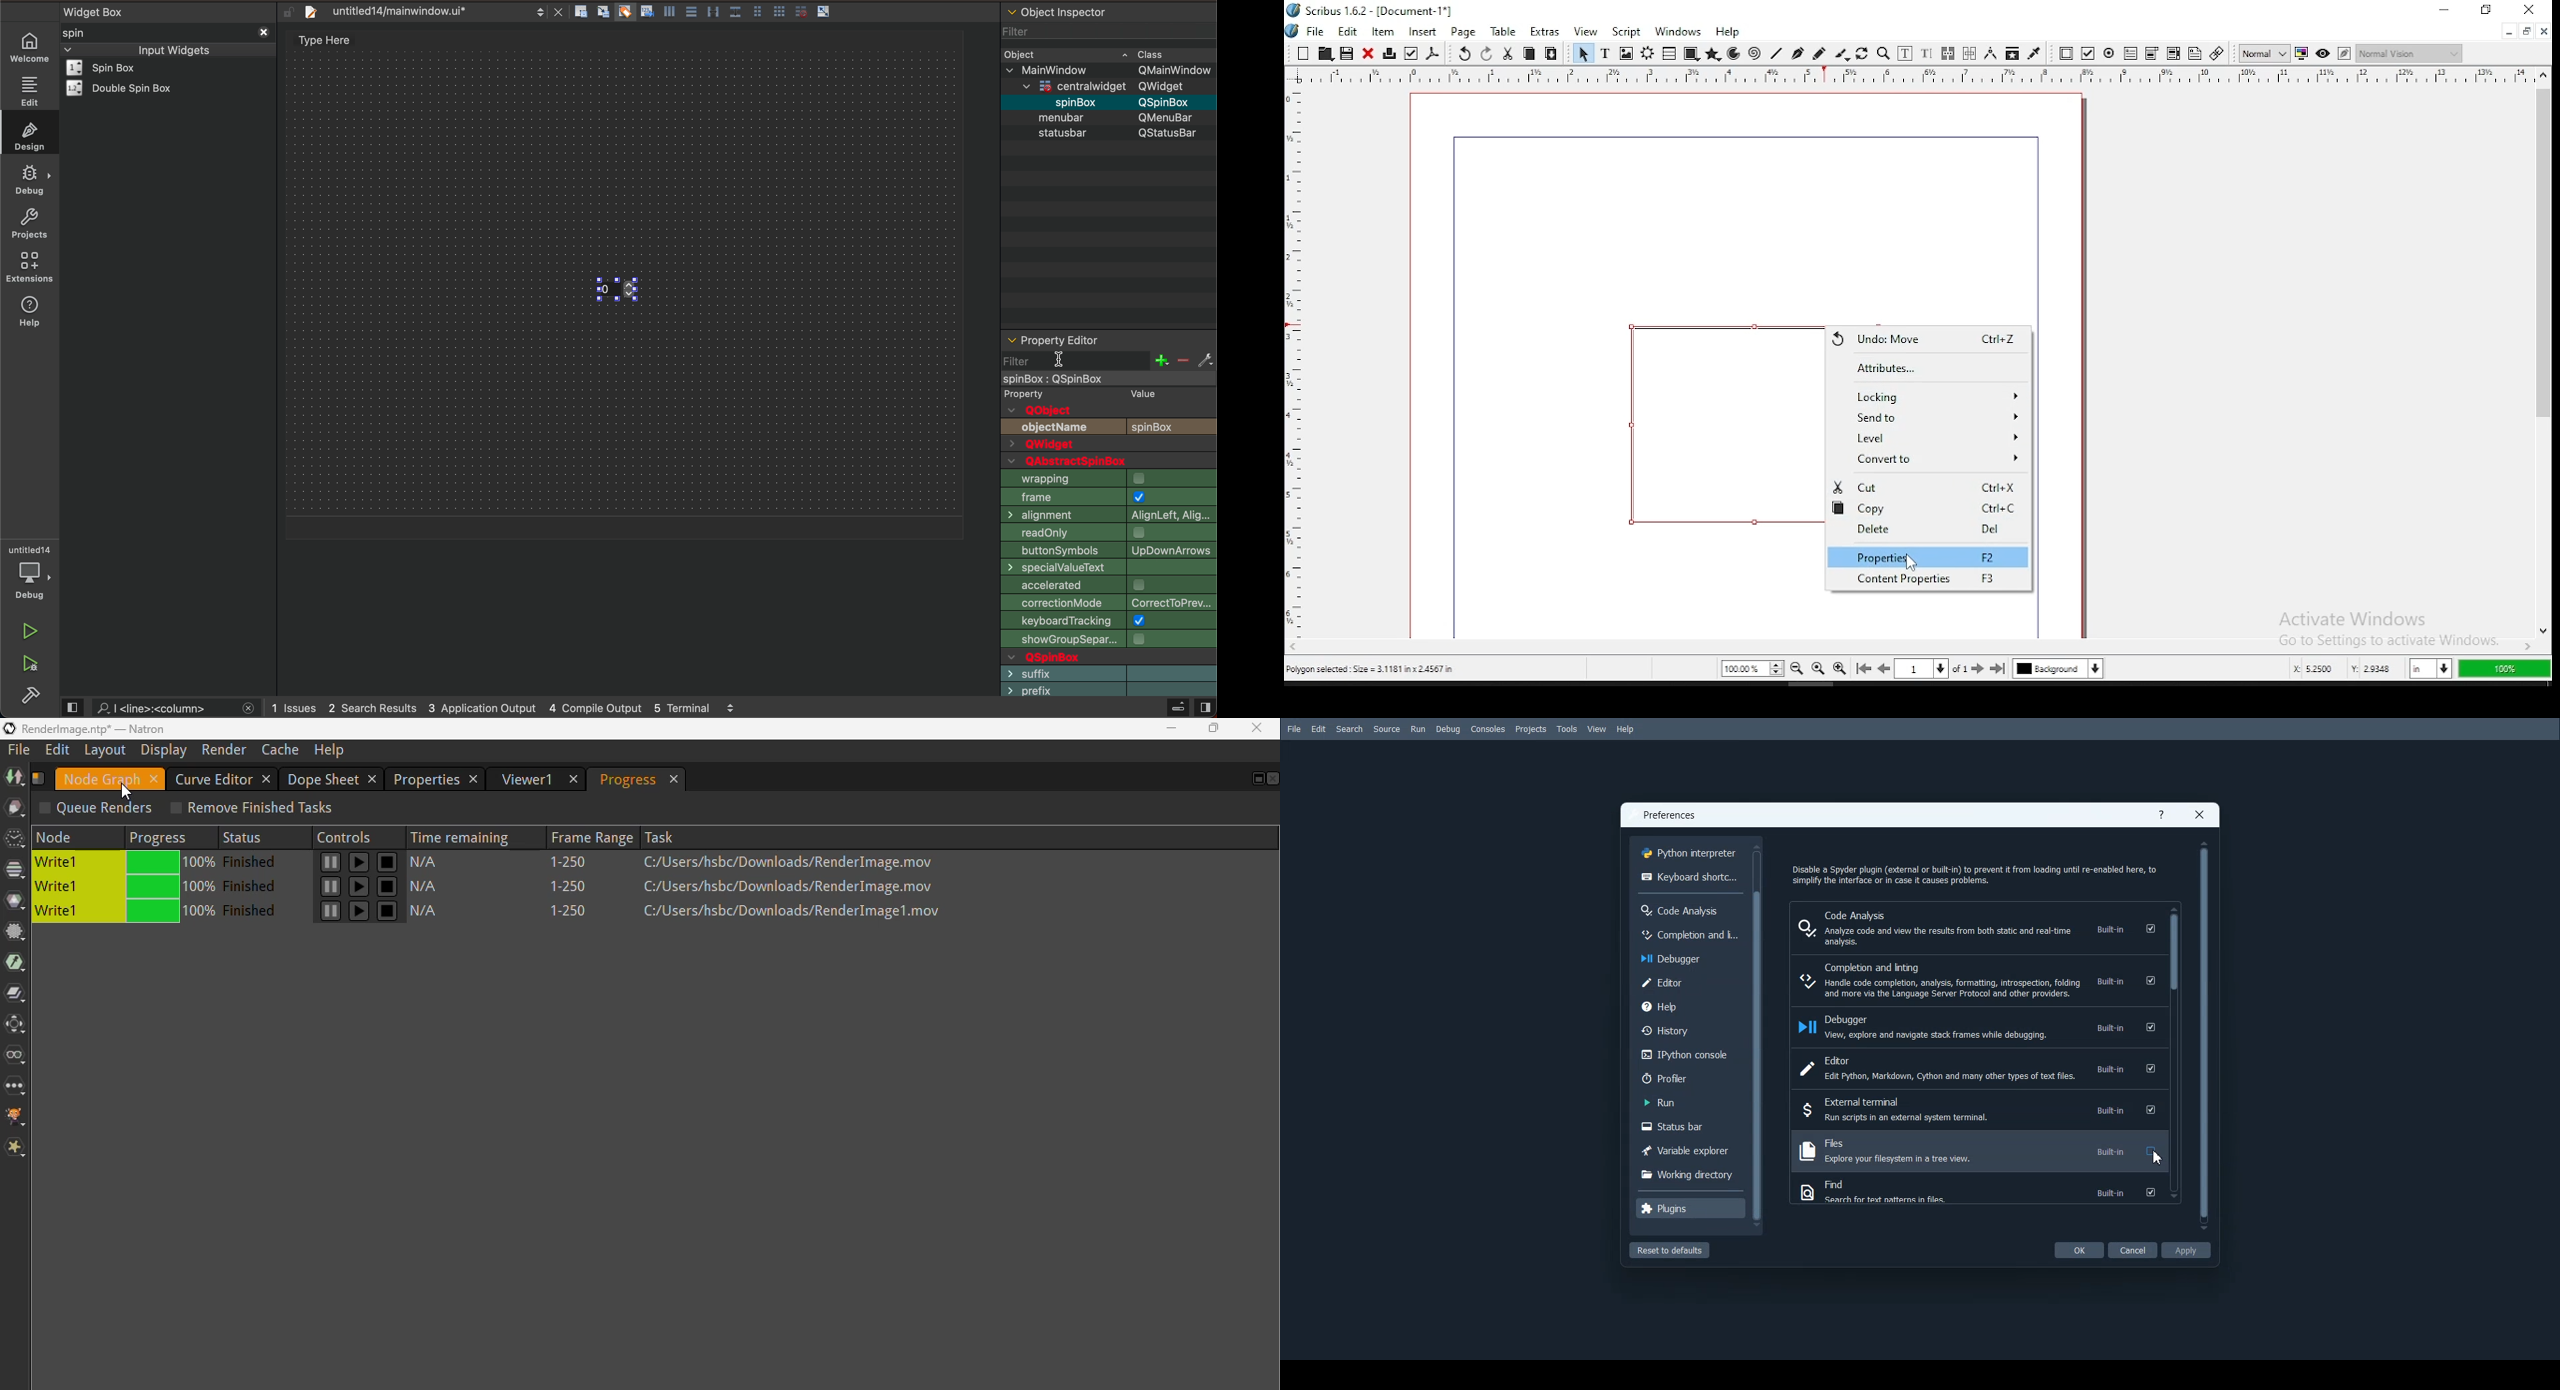 This screenshot has height=1400, width=2576. I want to click on cut, so click(1508, 55).